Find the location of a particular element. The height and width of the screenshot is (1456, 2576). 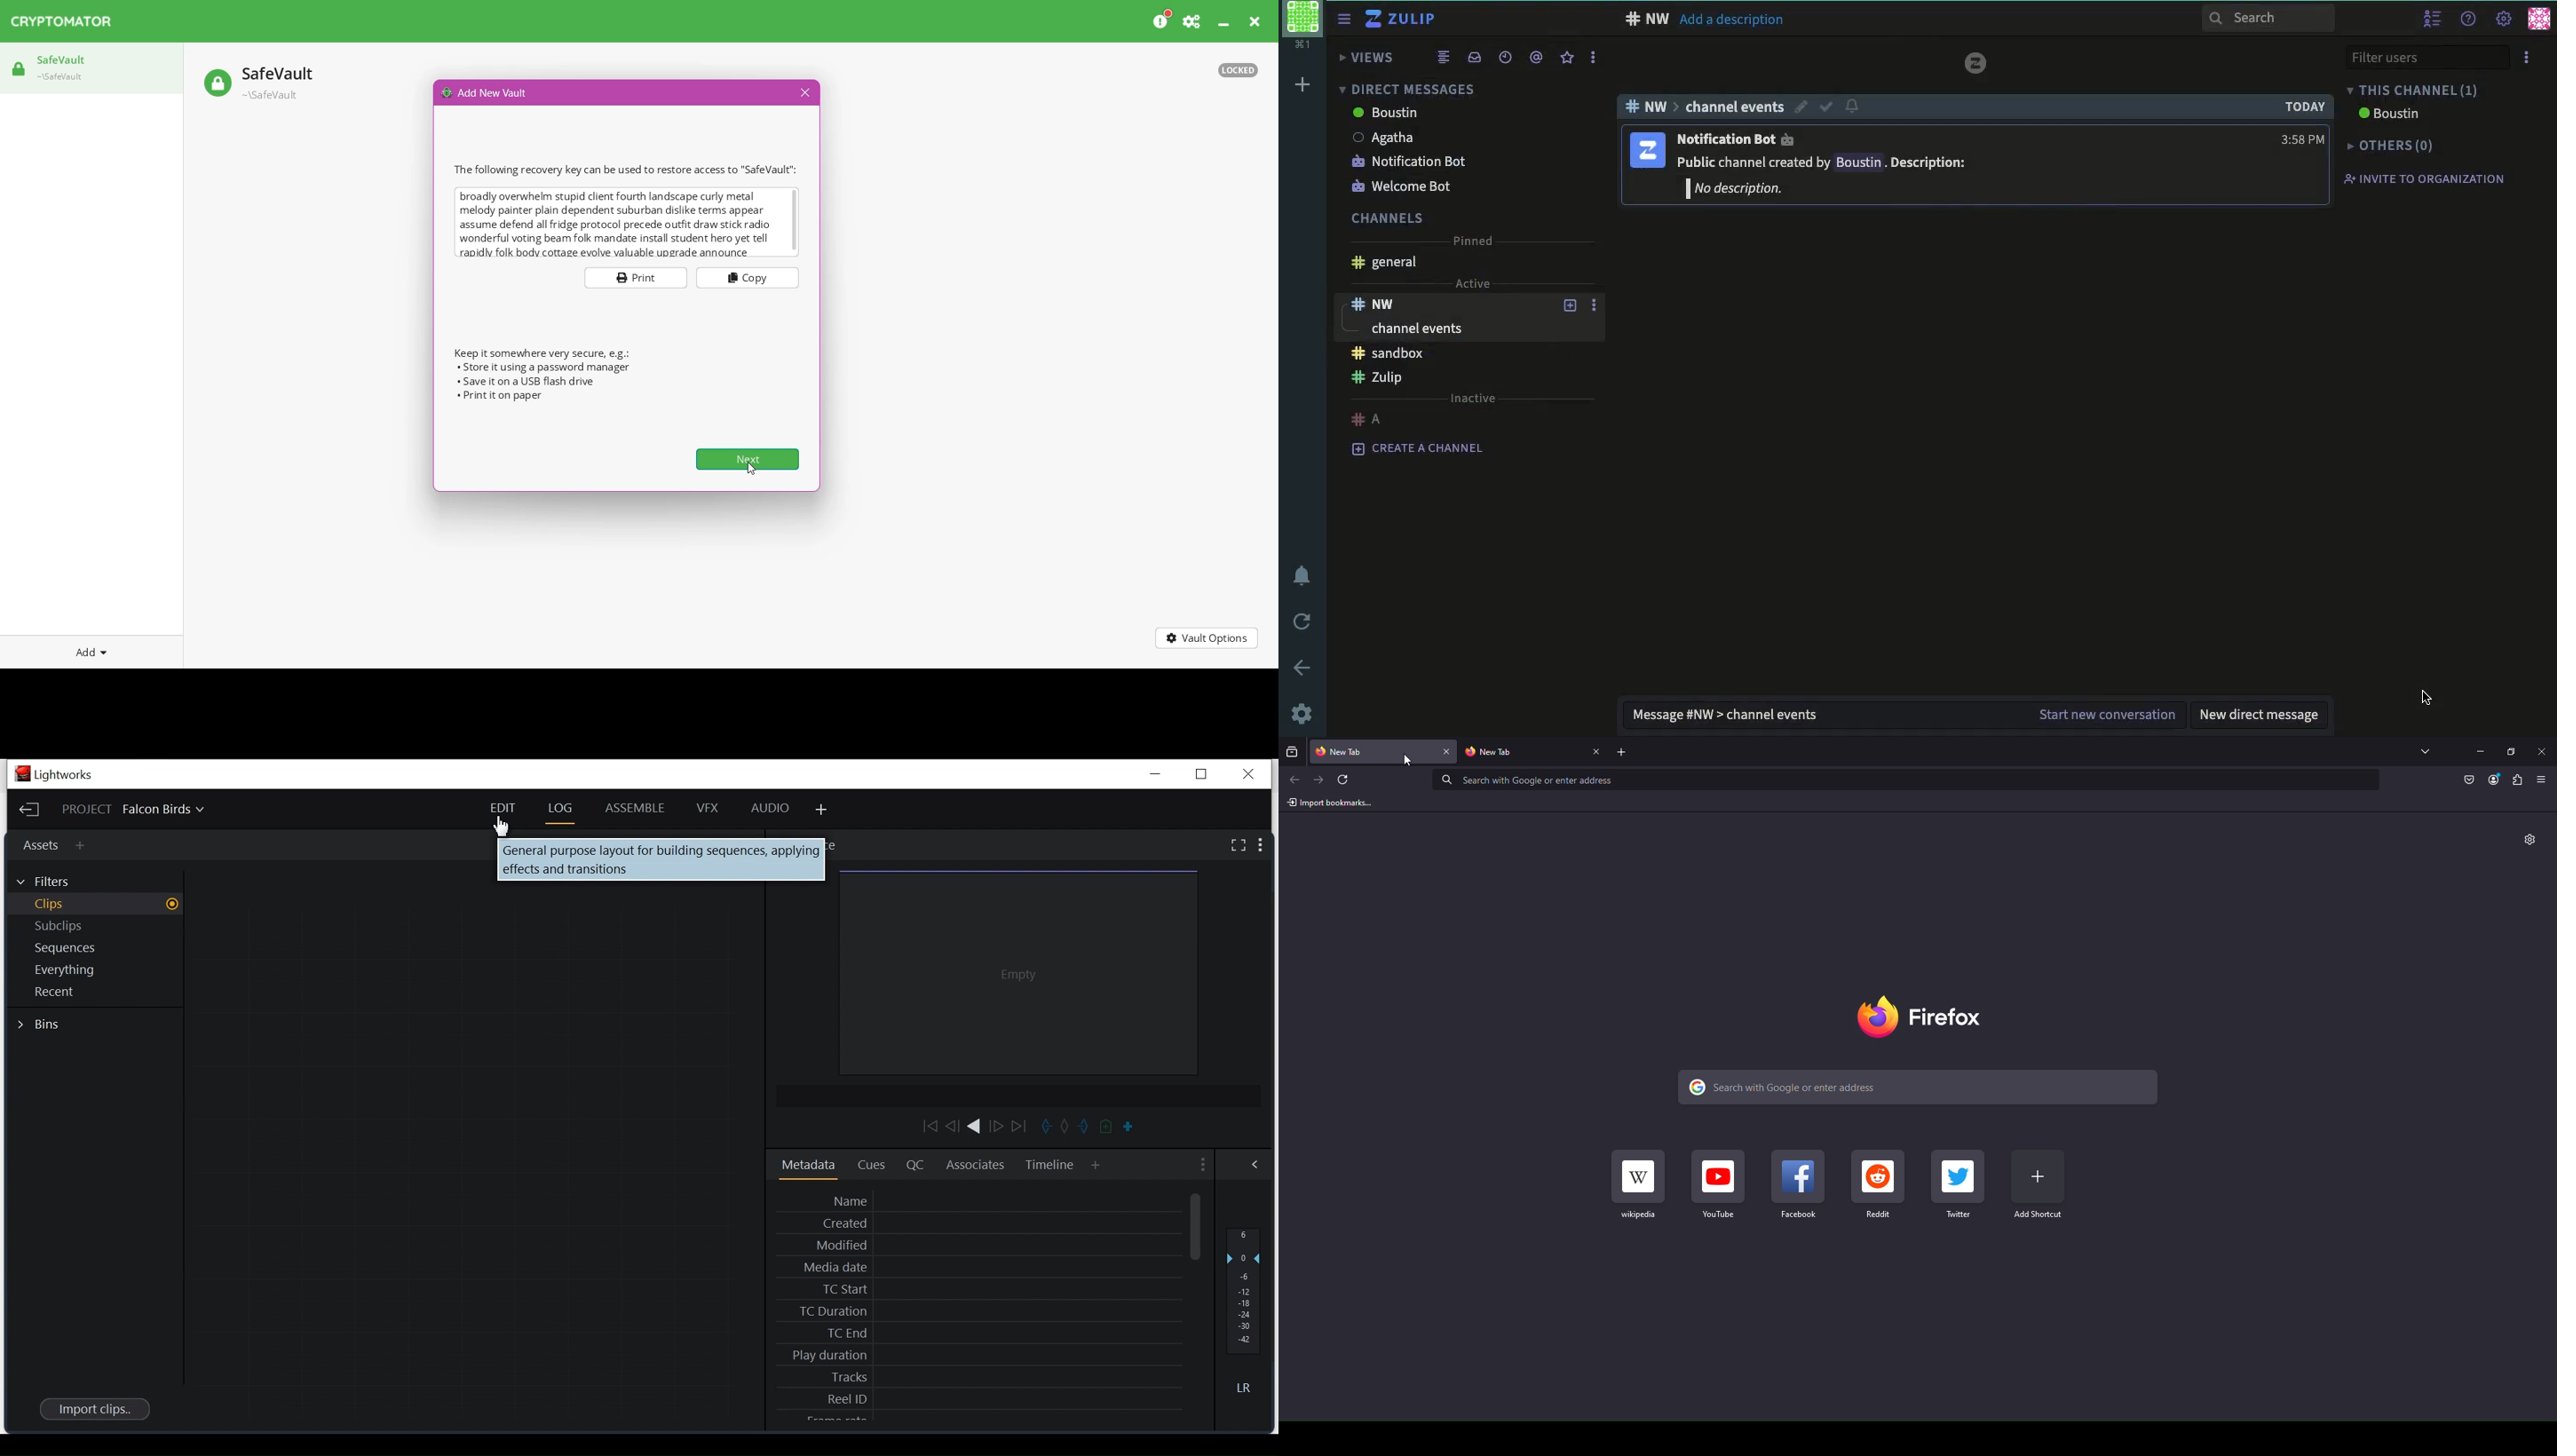

Play before is located at coordinates (954, 1127).